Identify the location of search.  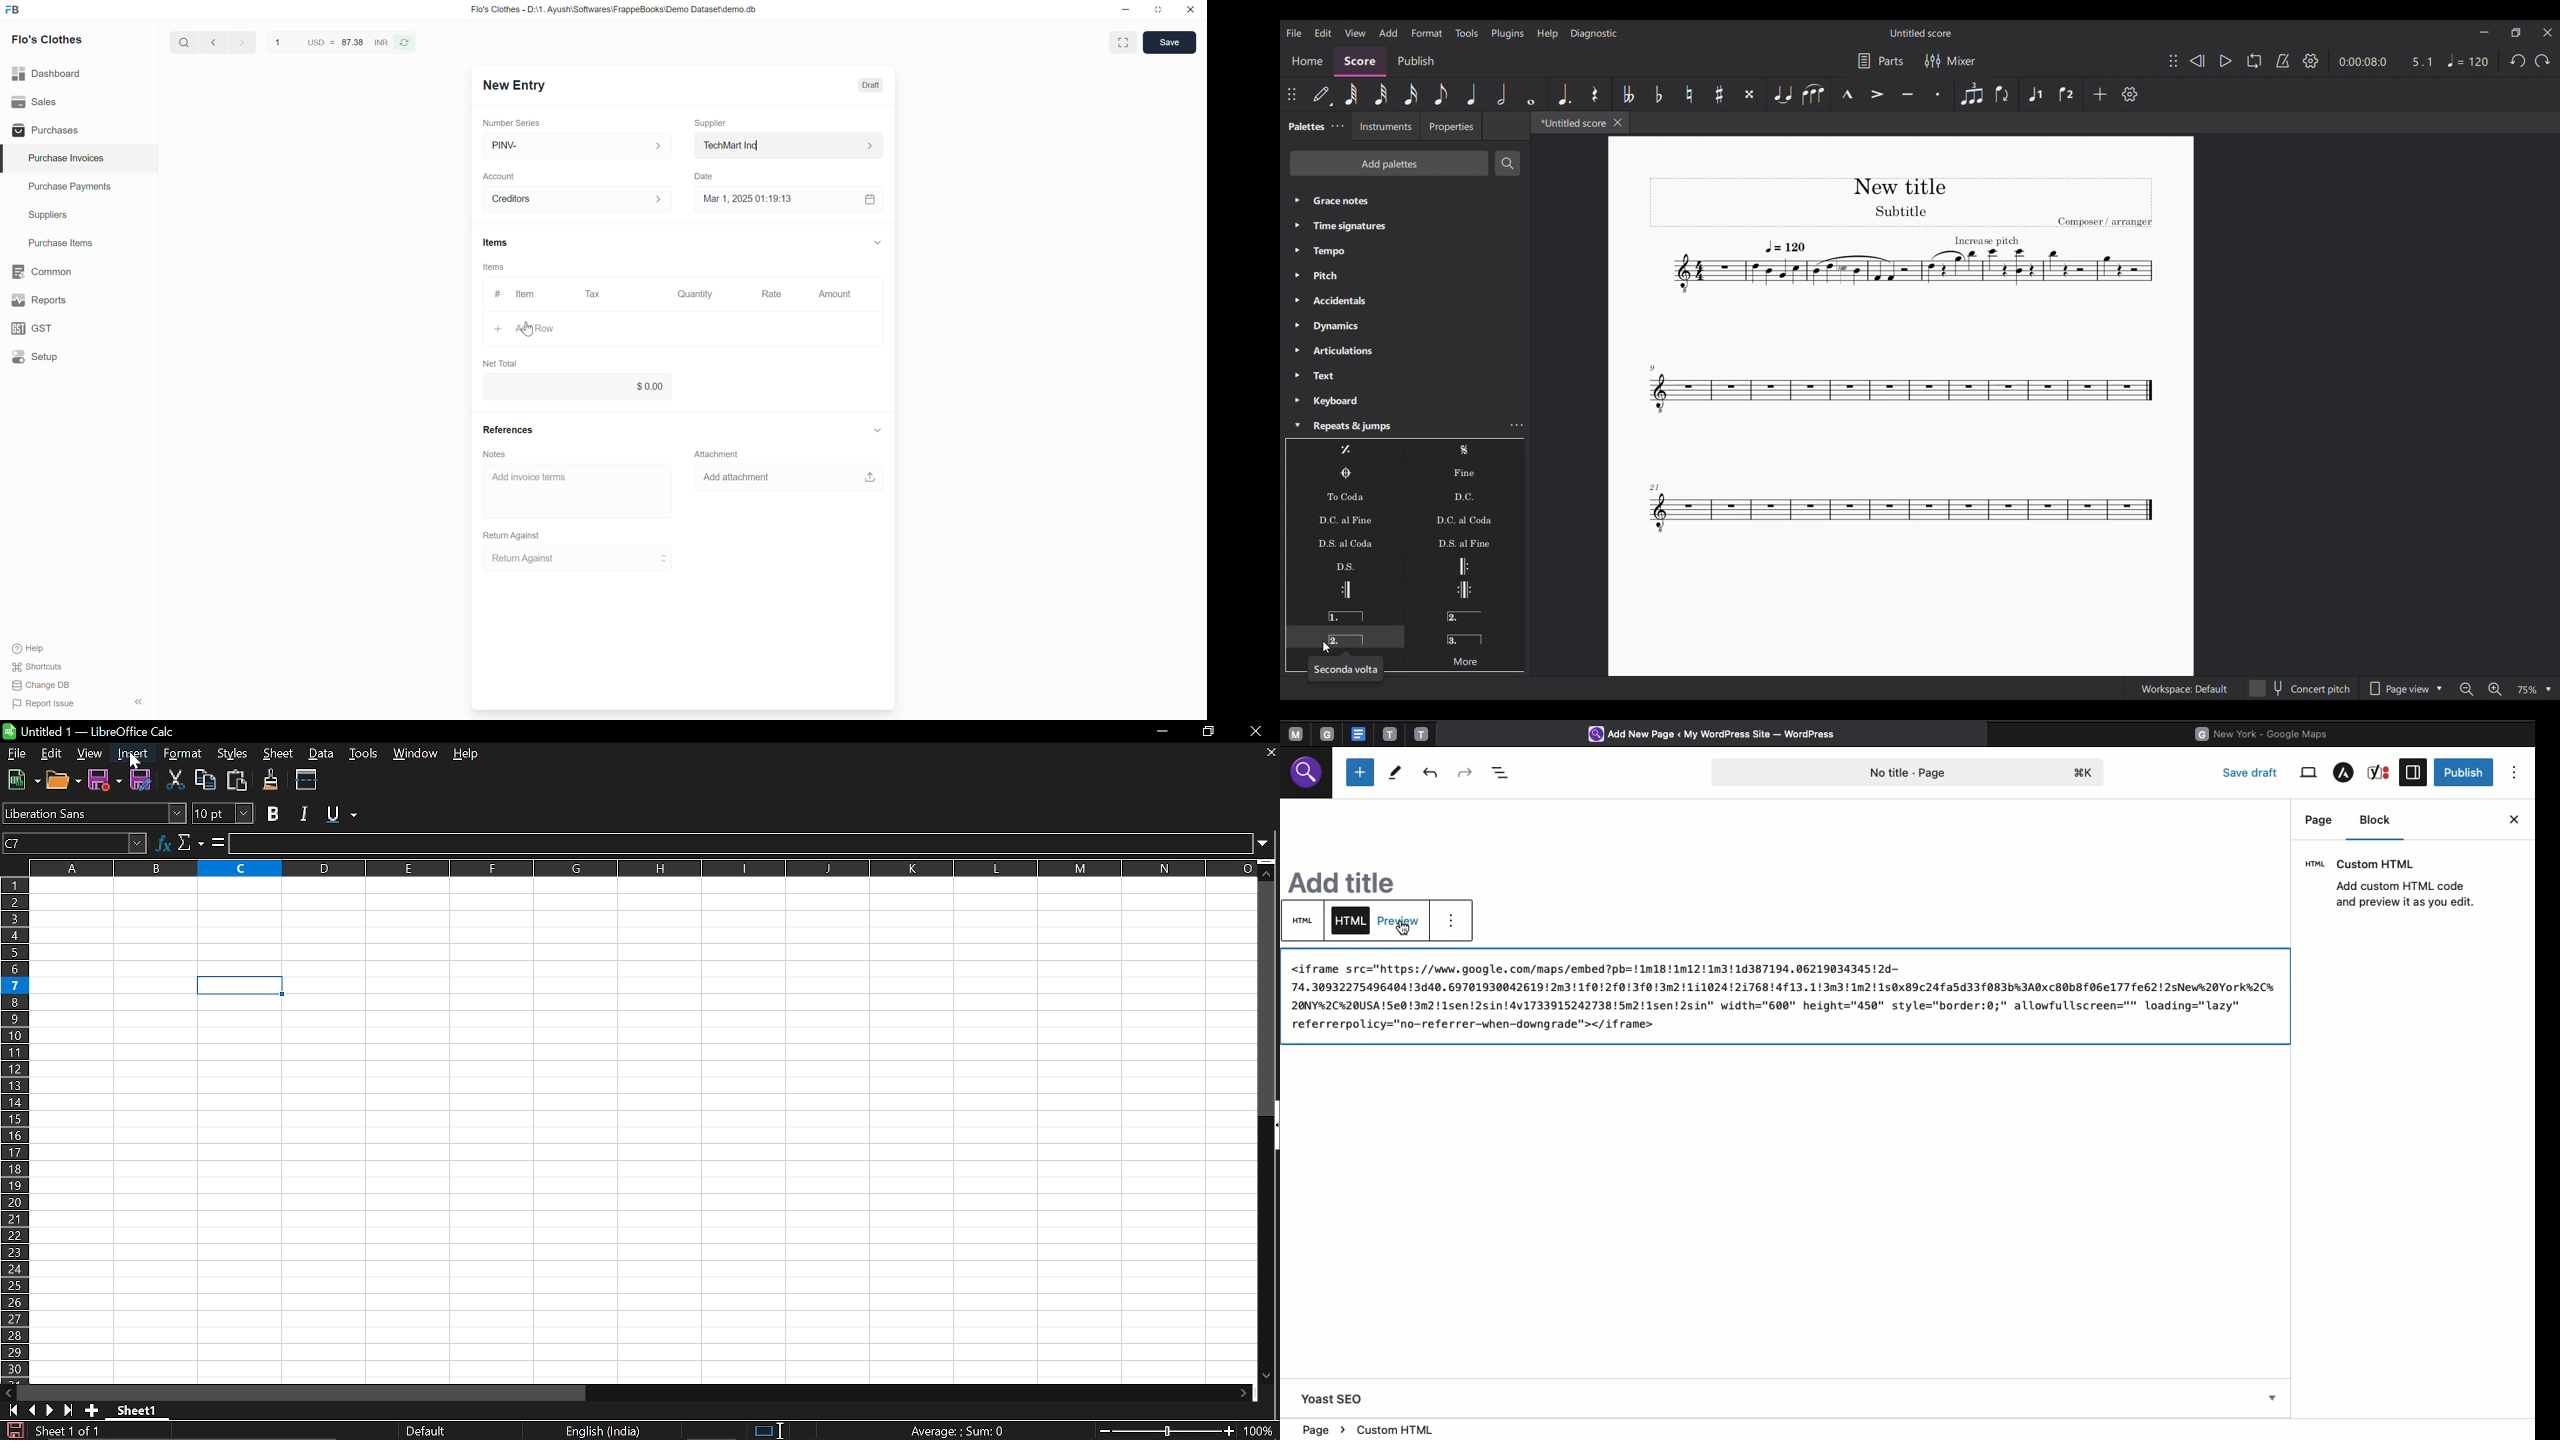
(183, 40).